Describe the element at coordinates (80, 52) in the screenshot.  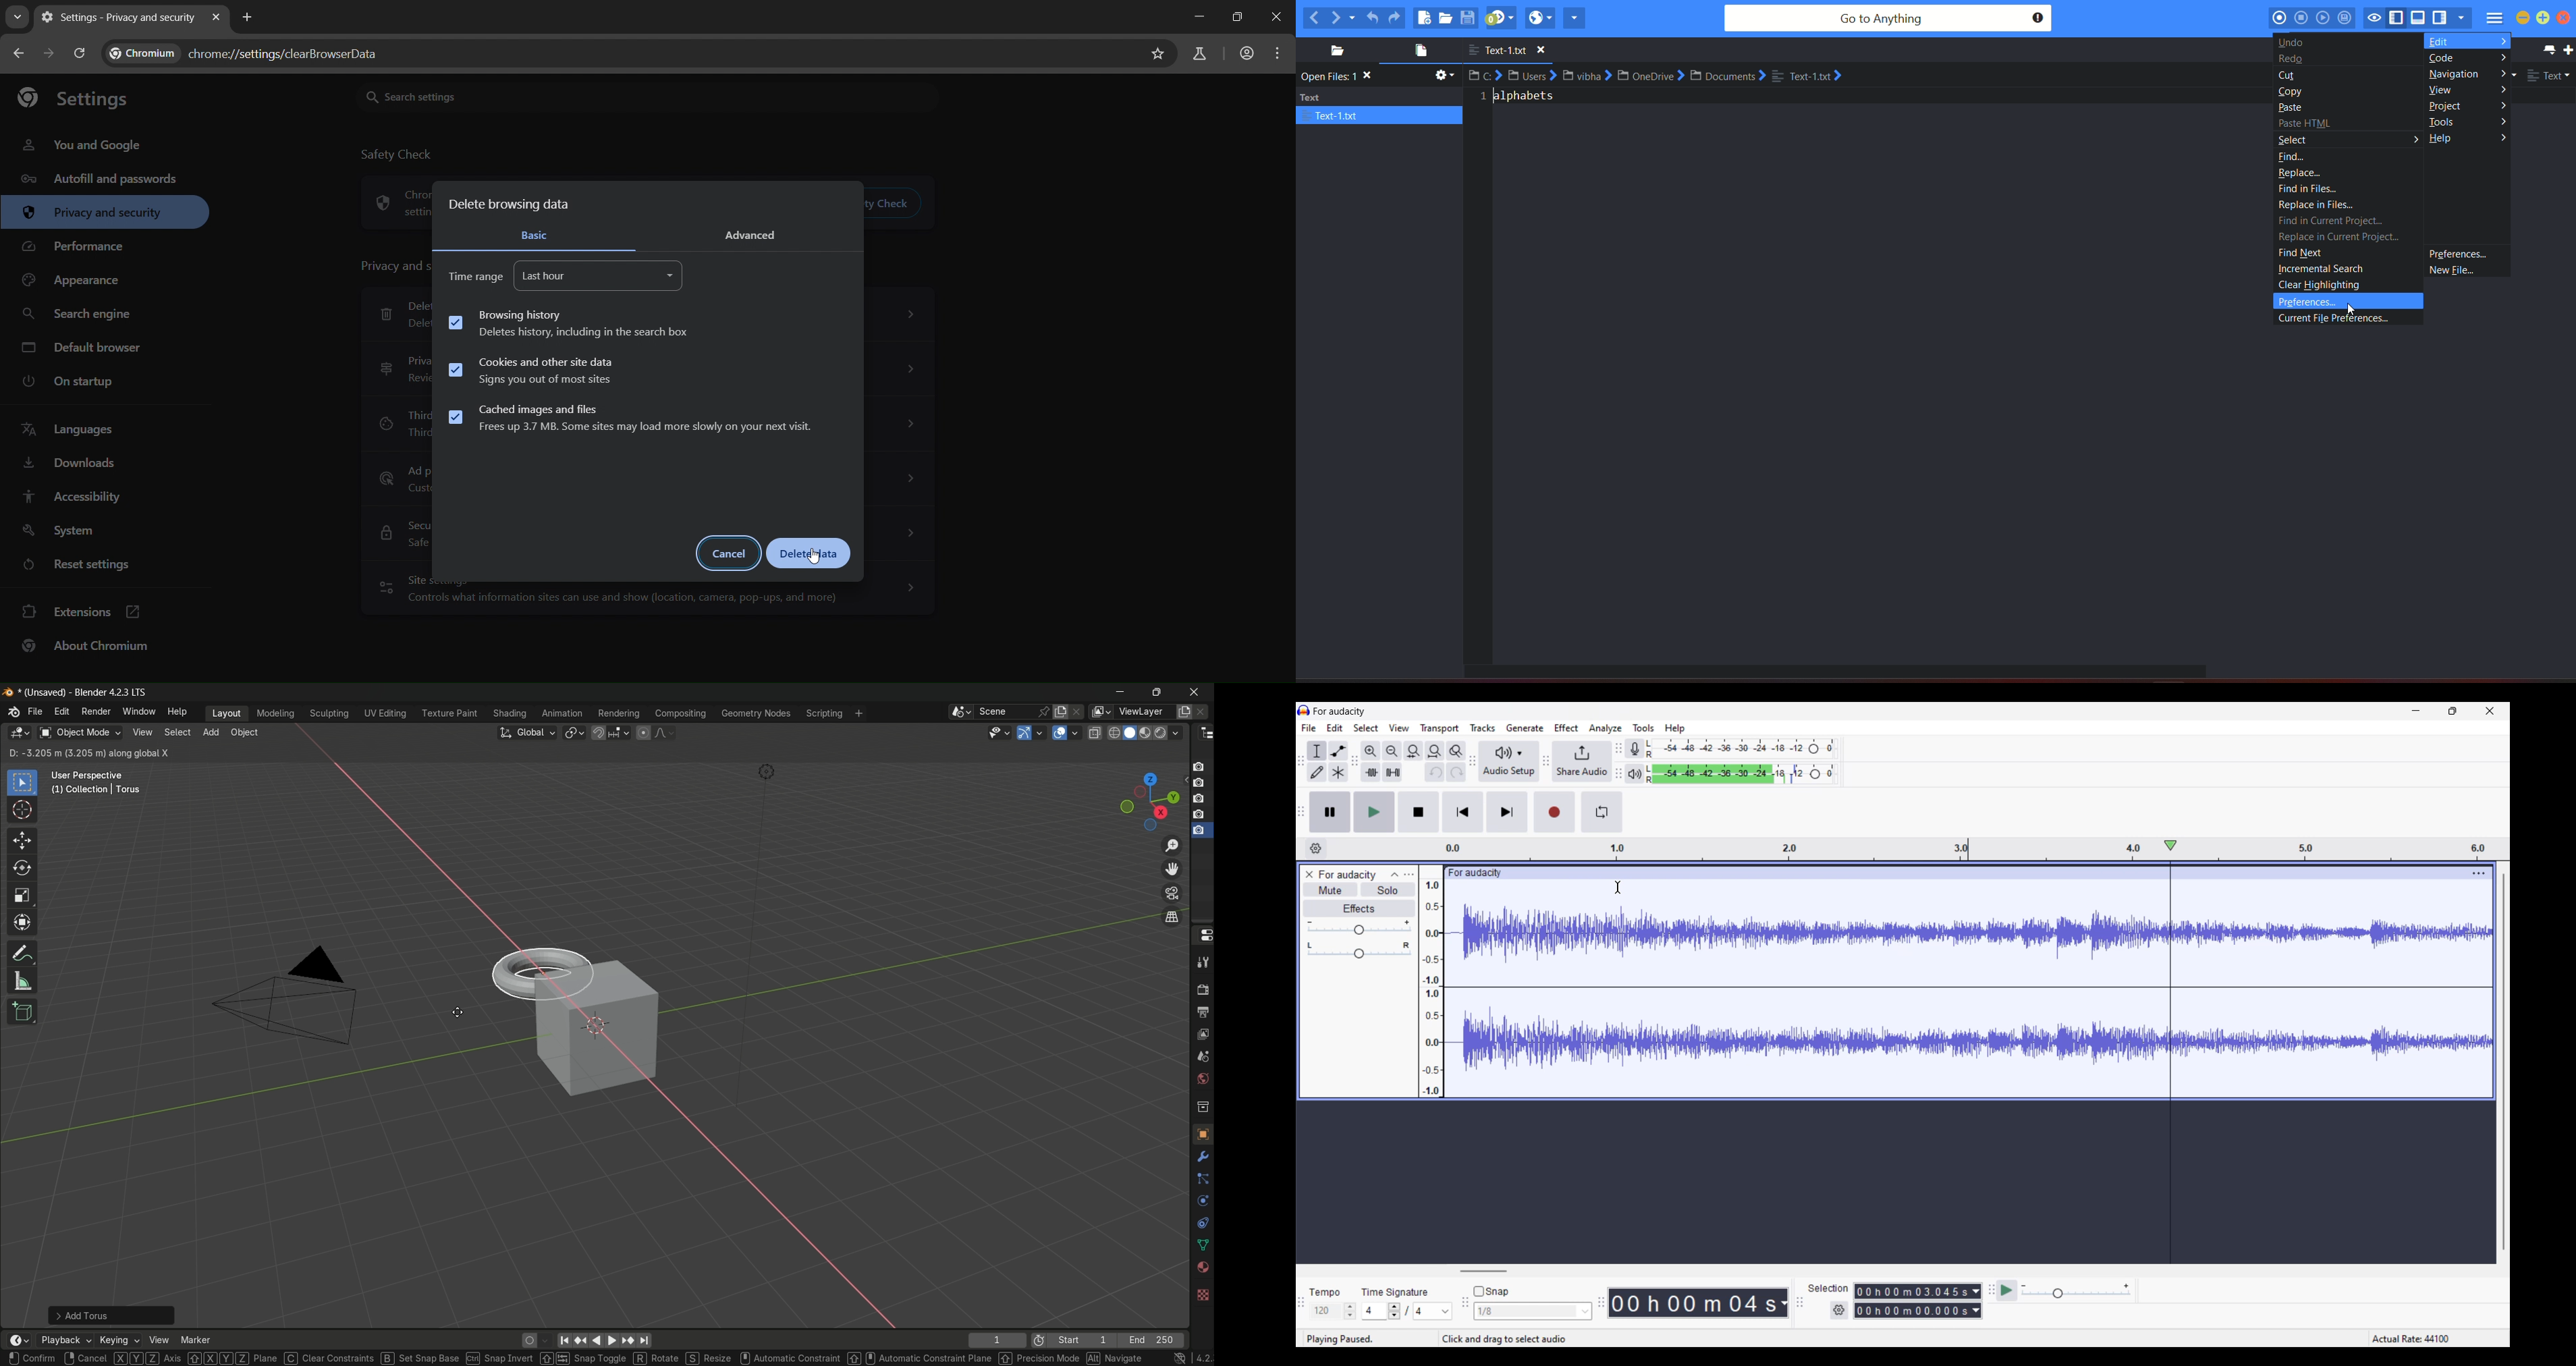
I see `reload` at that location.